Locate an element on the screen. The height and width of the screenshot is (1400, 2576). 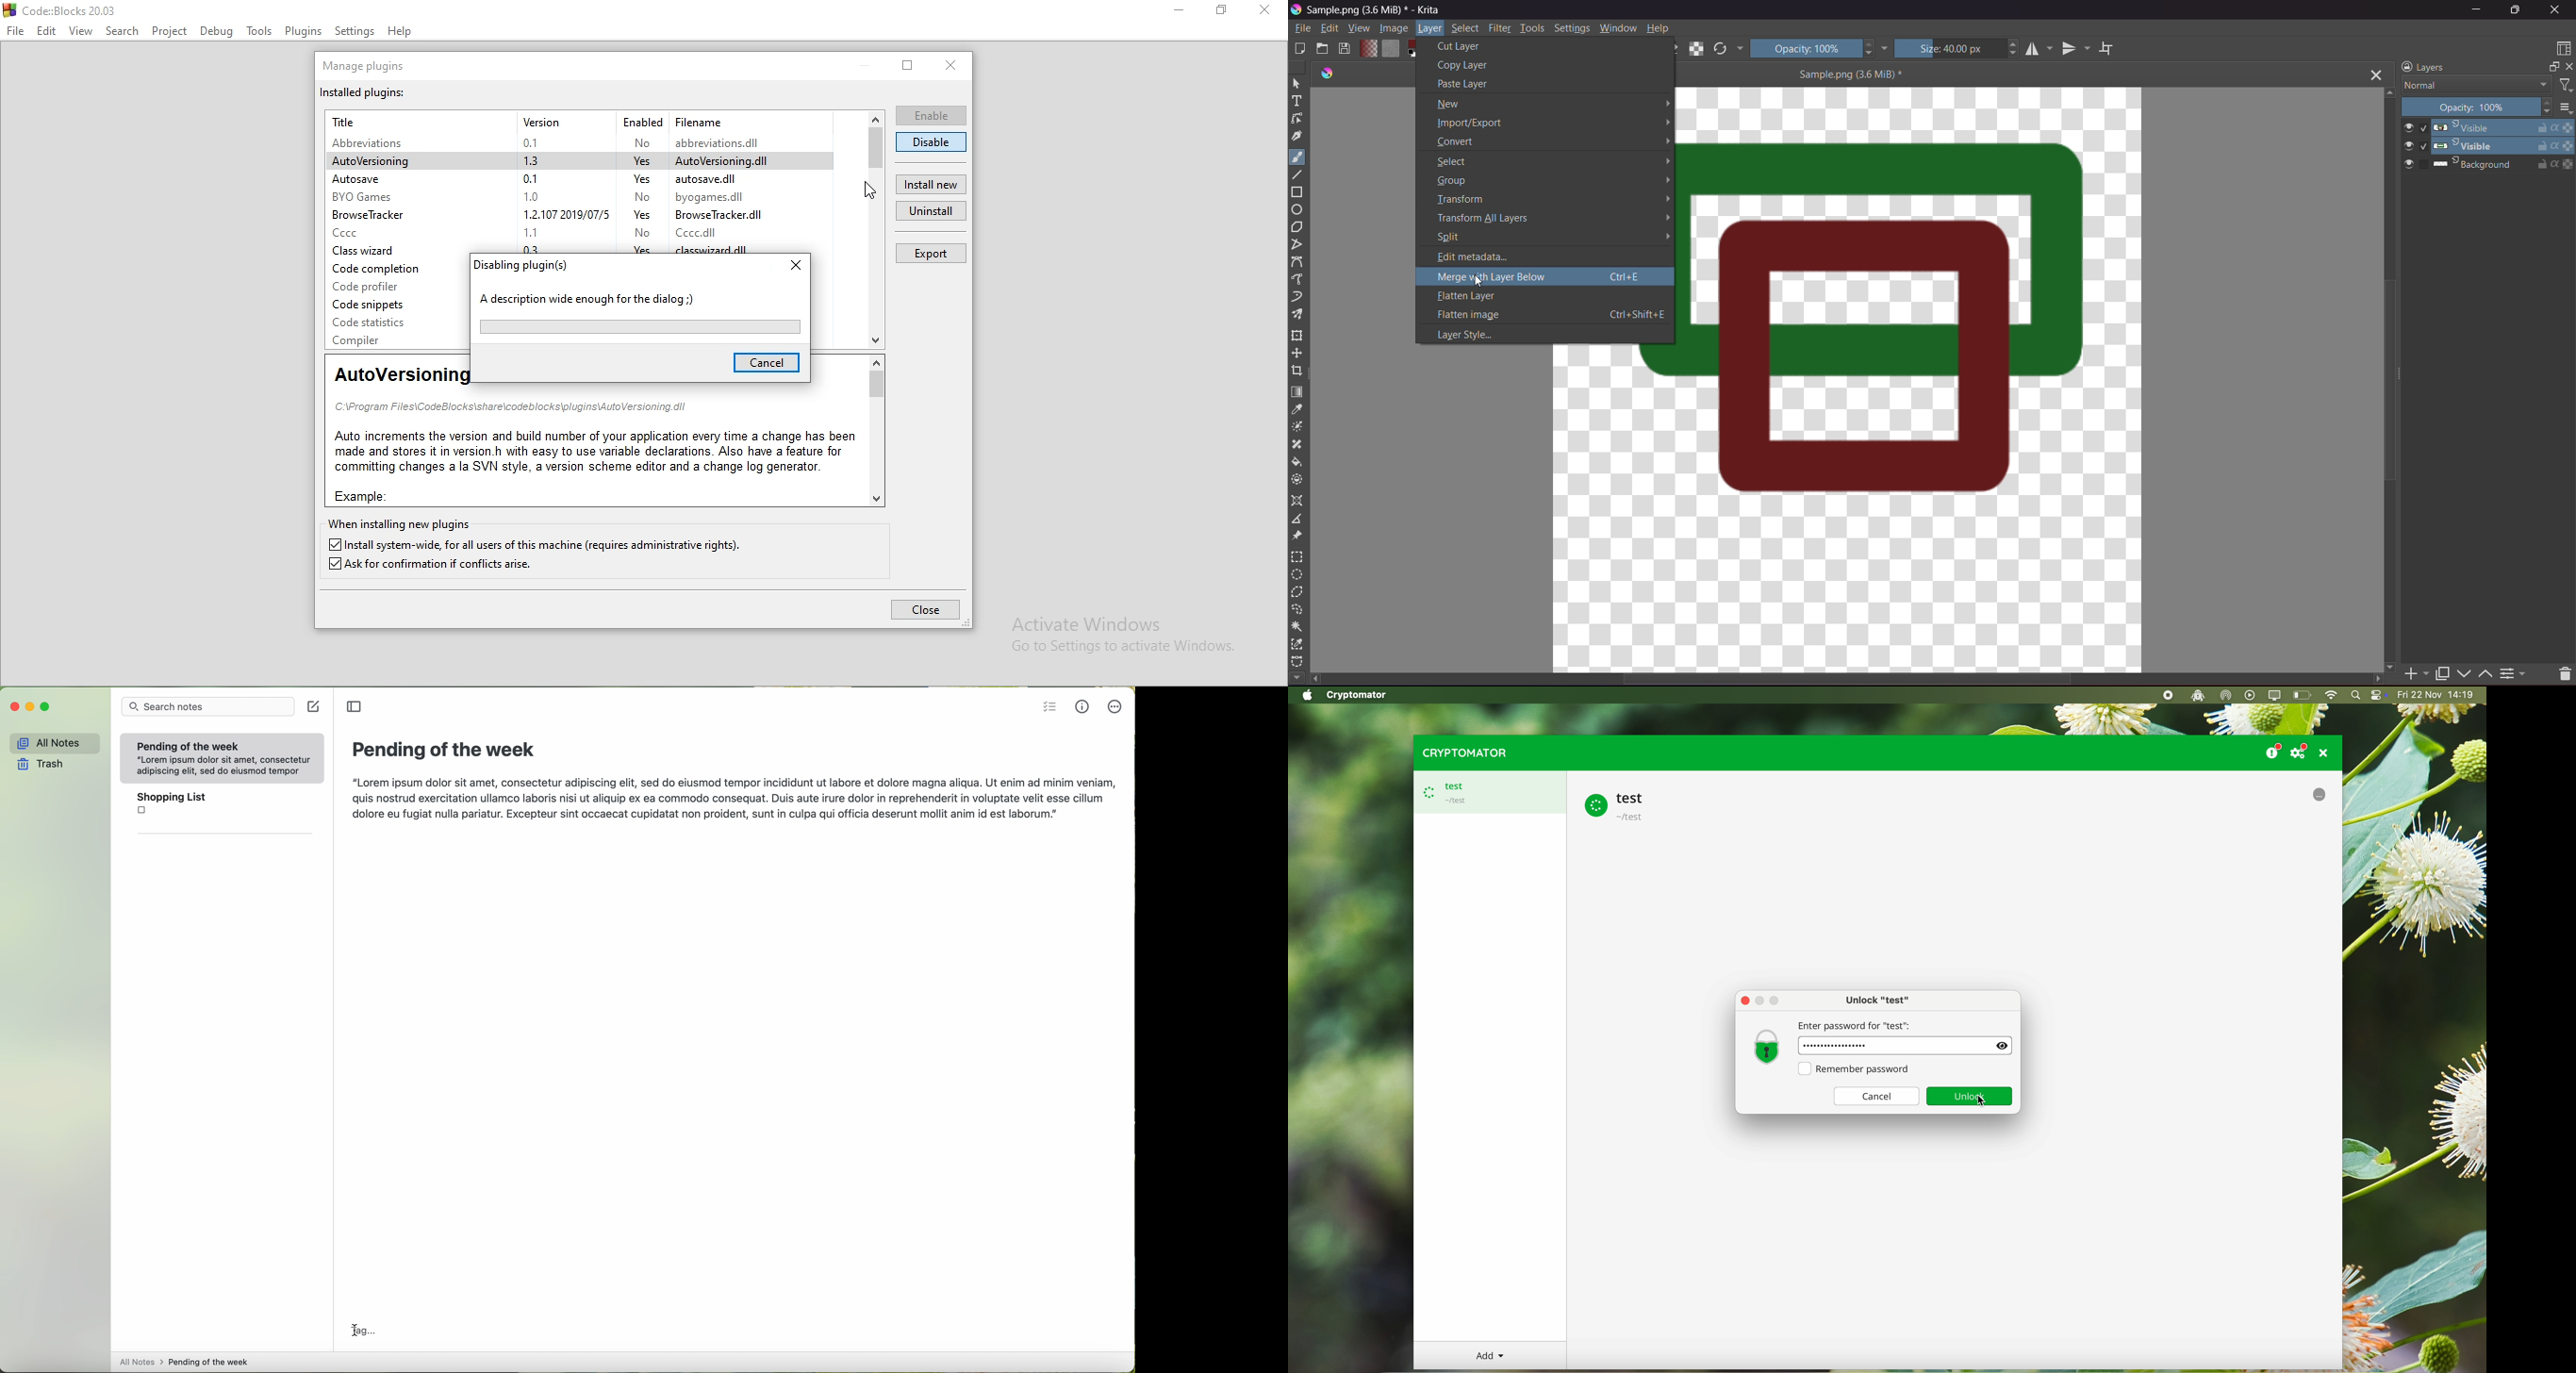
Bezier Curve Selection is located at coordinates (1298, 659).